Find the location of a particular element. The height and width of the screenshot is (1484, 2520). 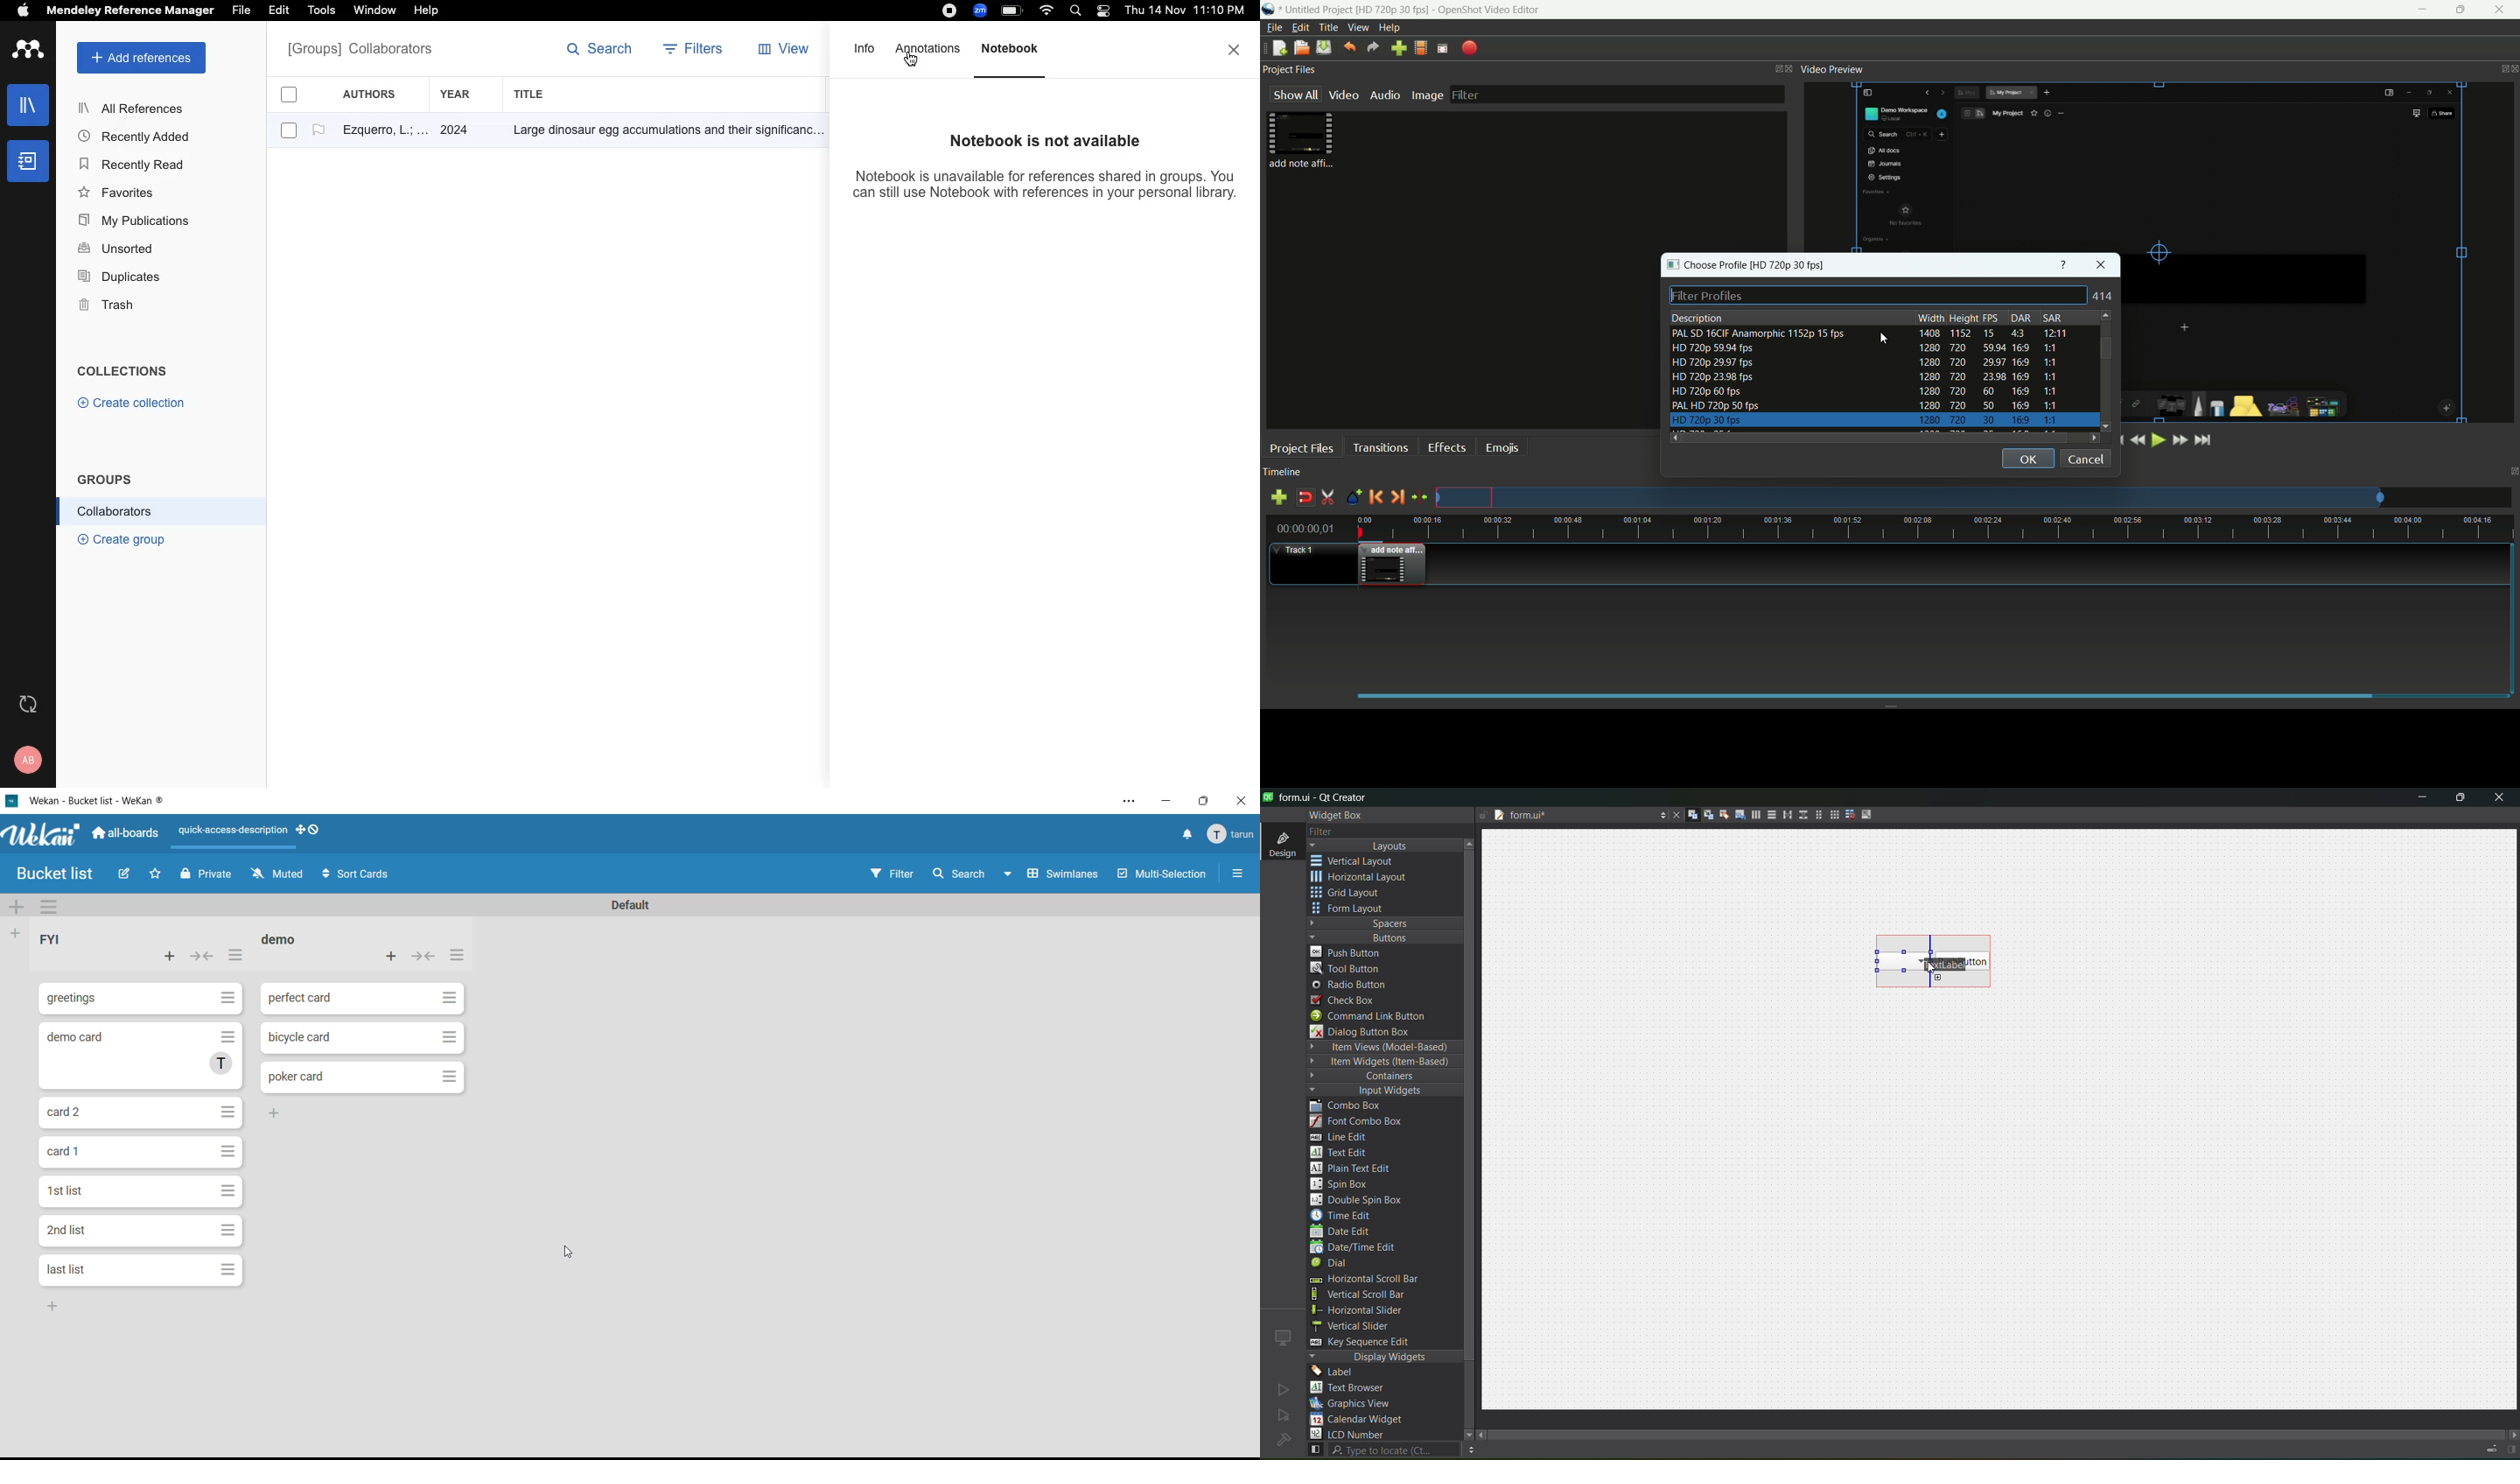

widget box is located at coordinates (1339, 815).